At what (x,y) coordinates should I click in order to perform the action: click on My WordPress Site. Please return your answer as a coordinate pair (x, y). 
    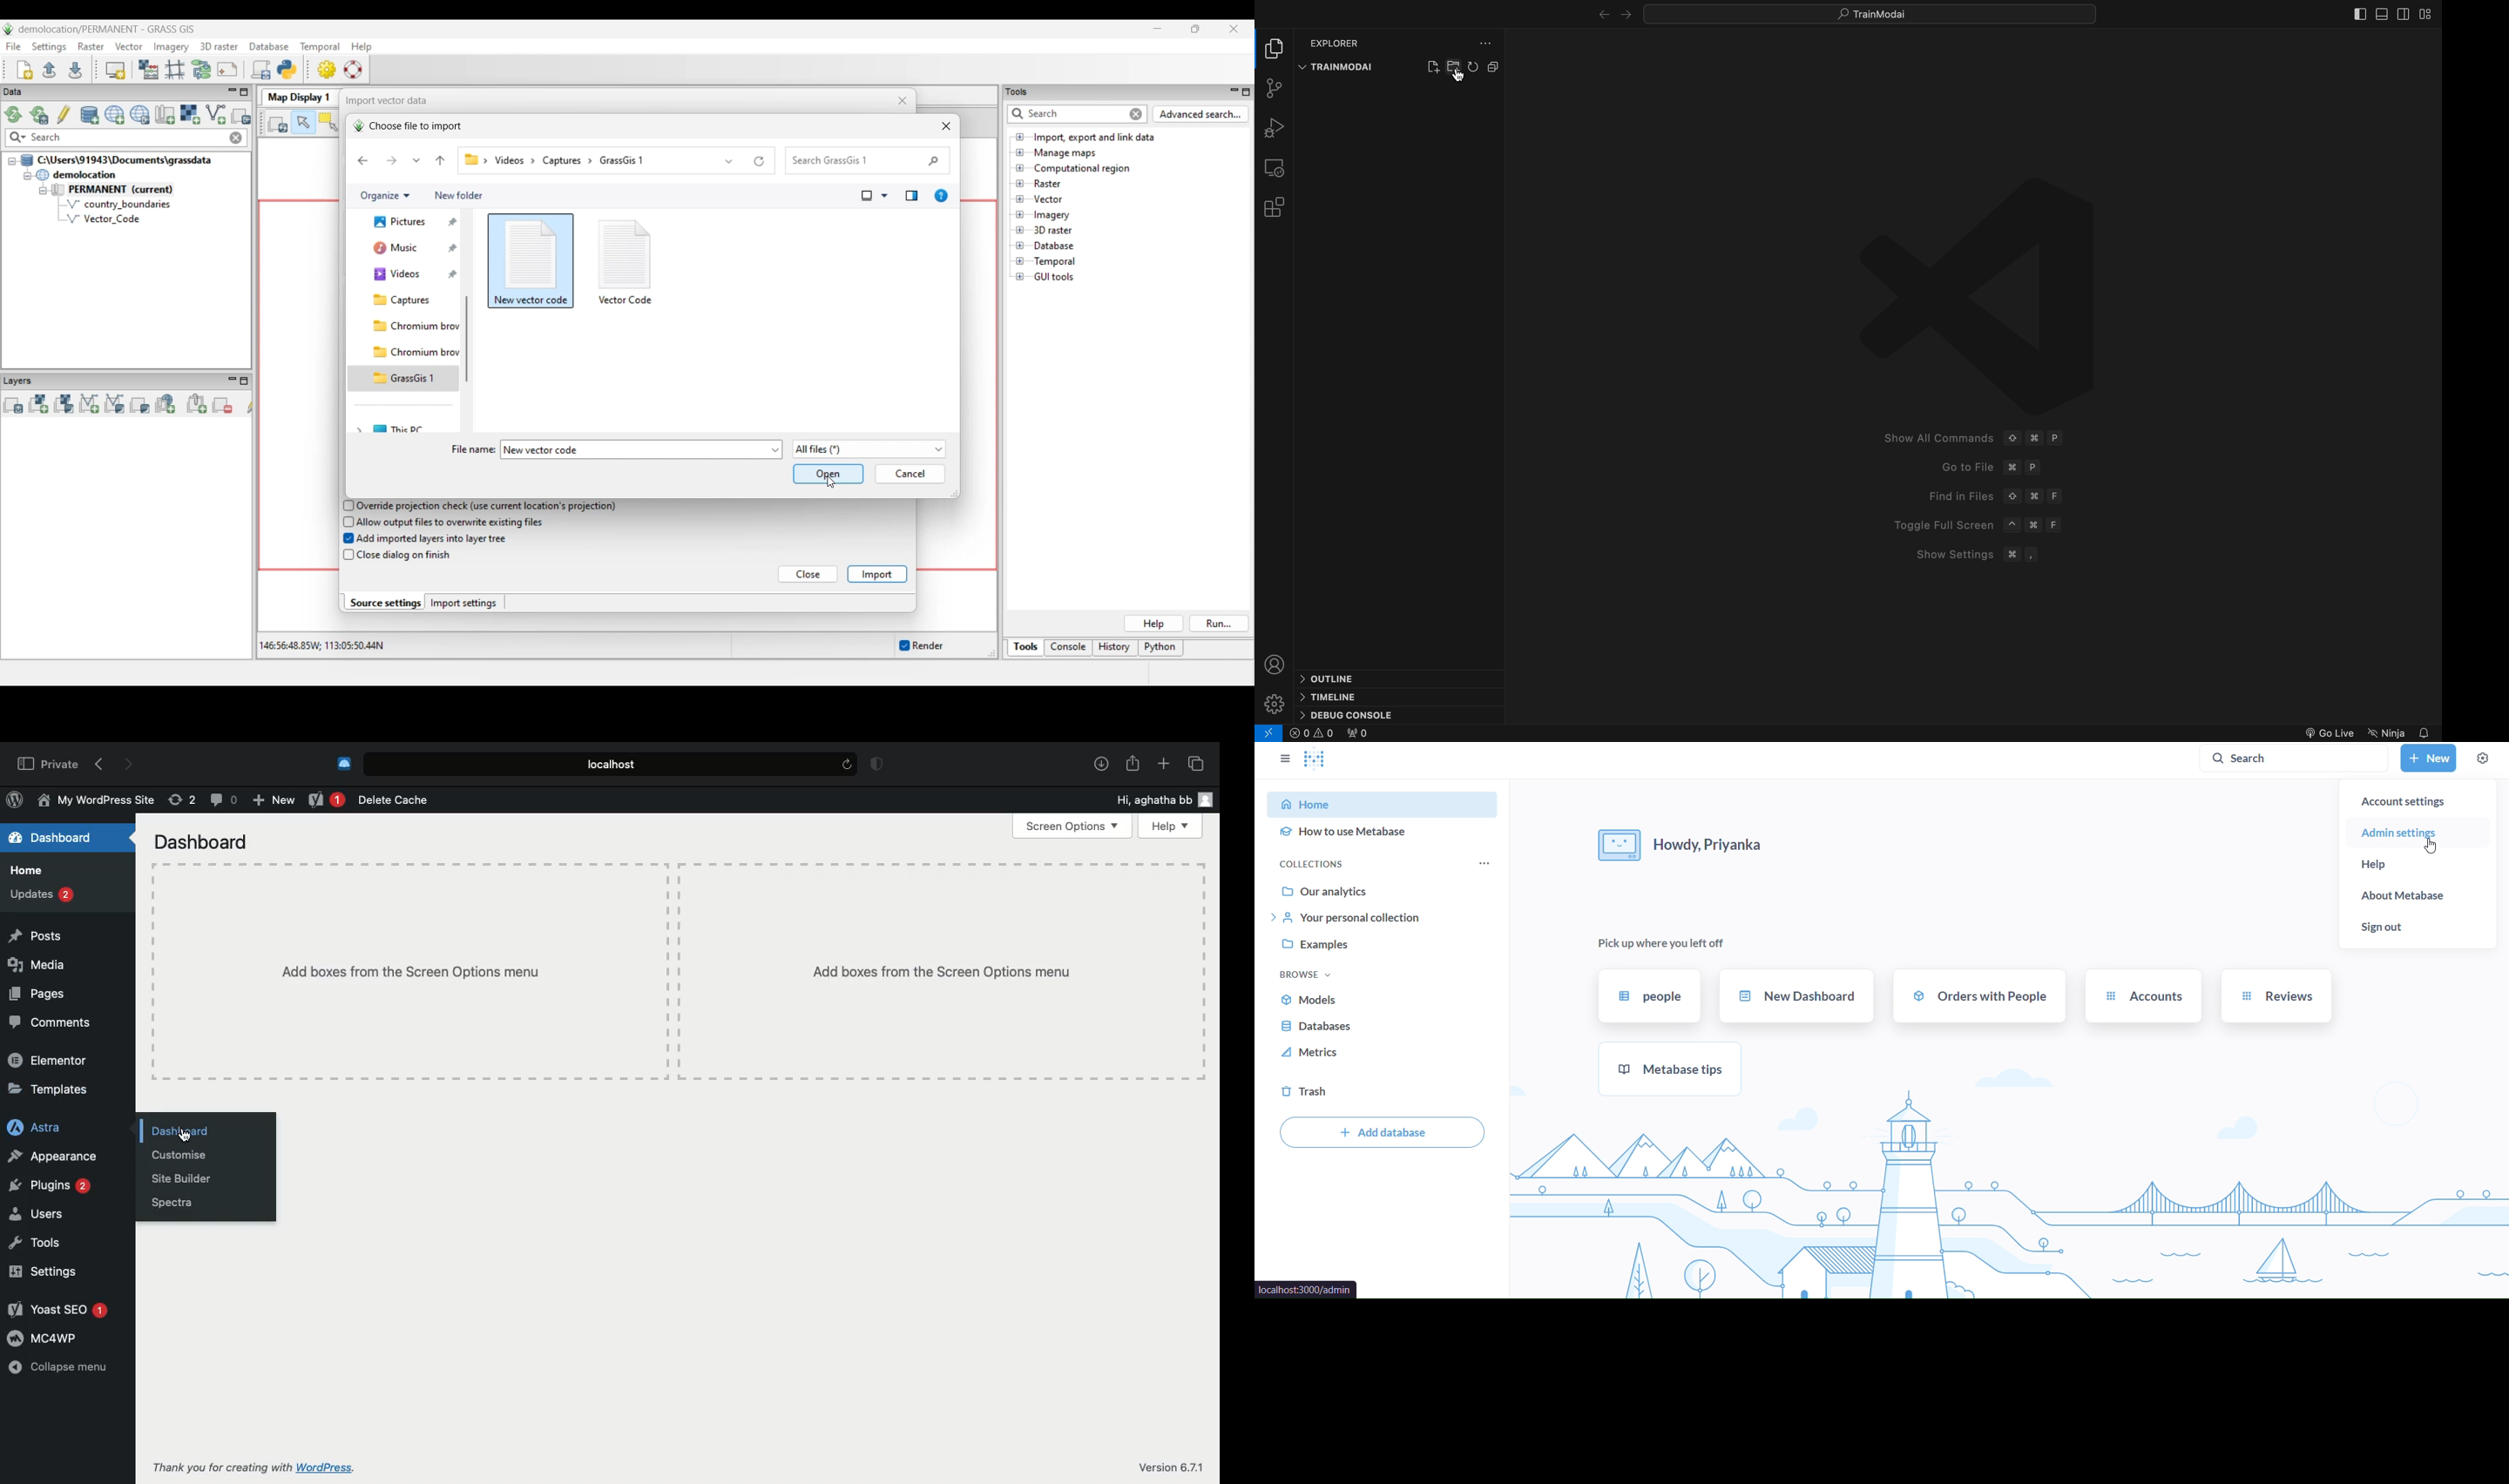
    Looking at the image, I should click on (96, 800).